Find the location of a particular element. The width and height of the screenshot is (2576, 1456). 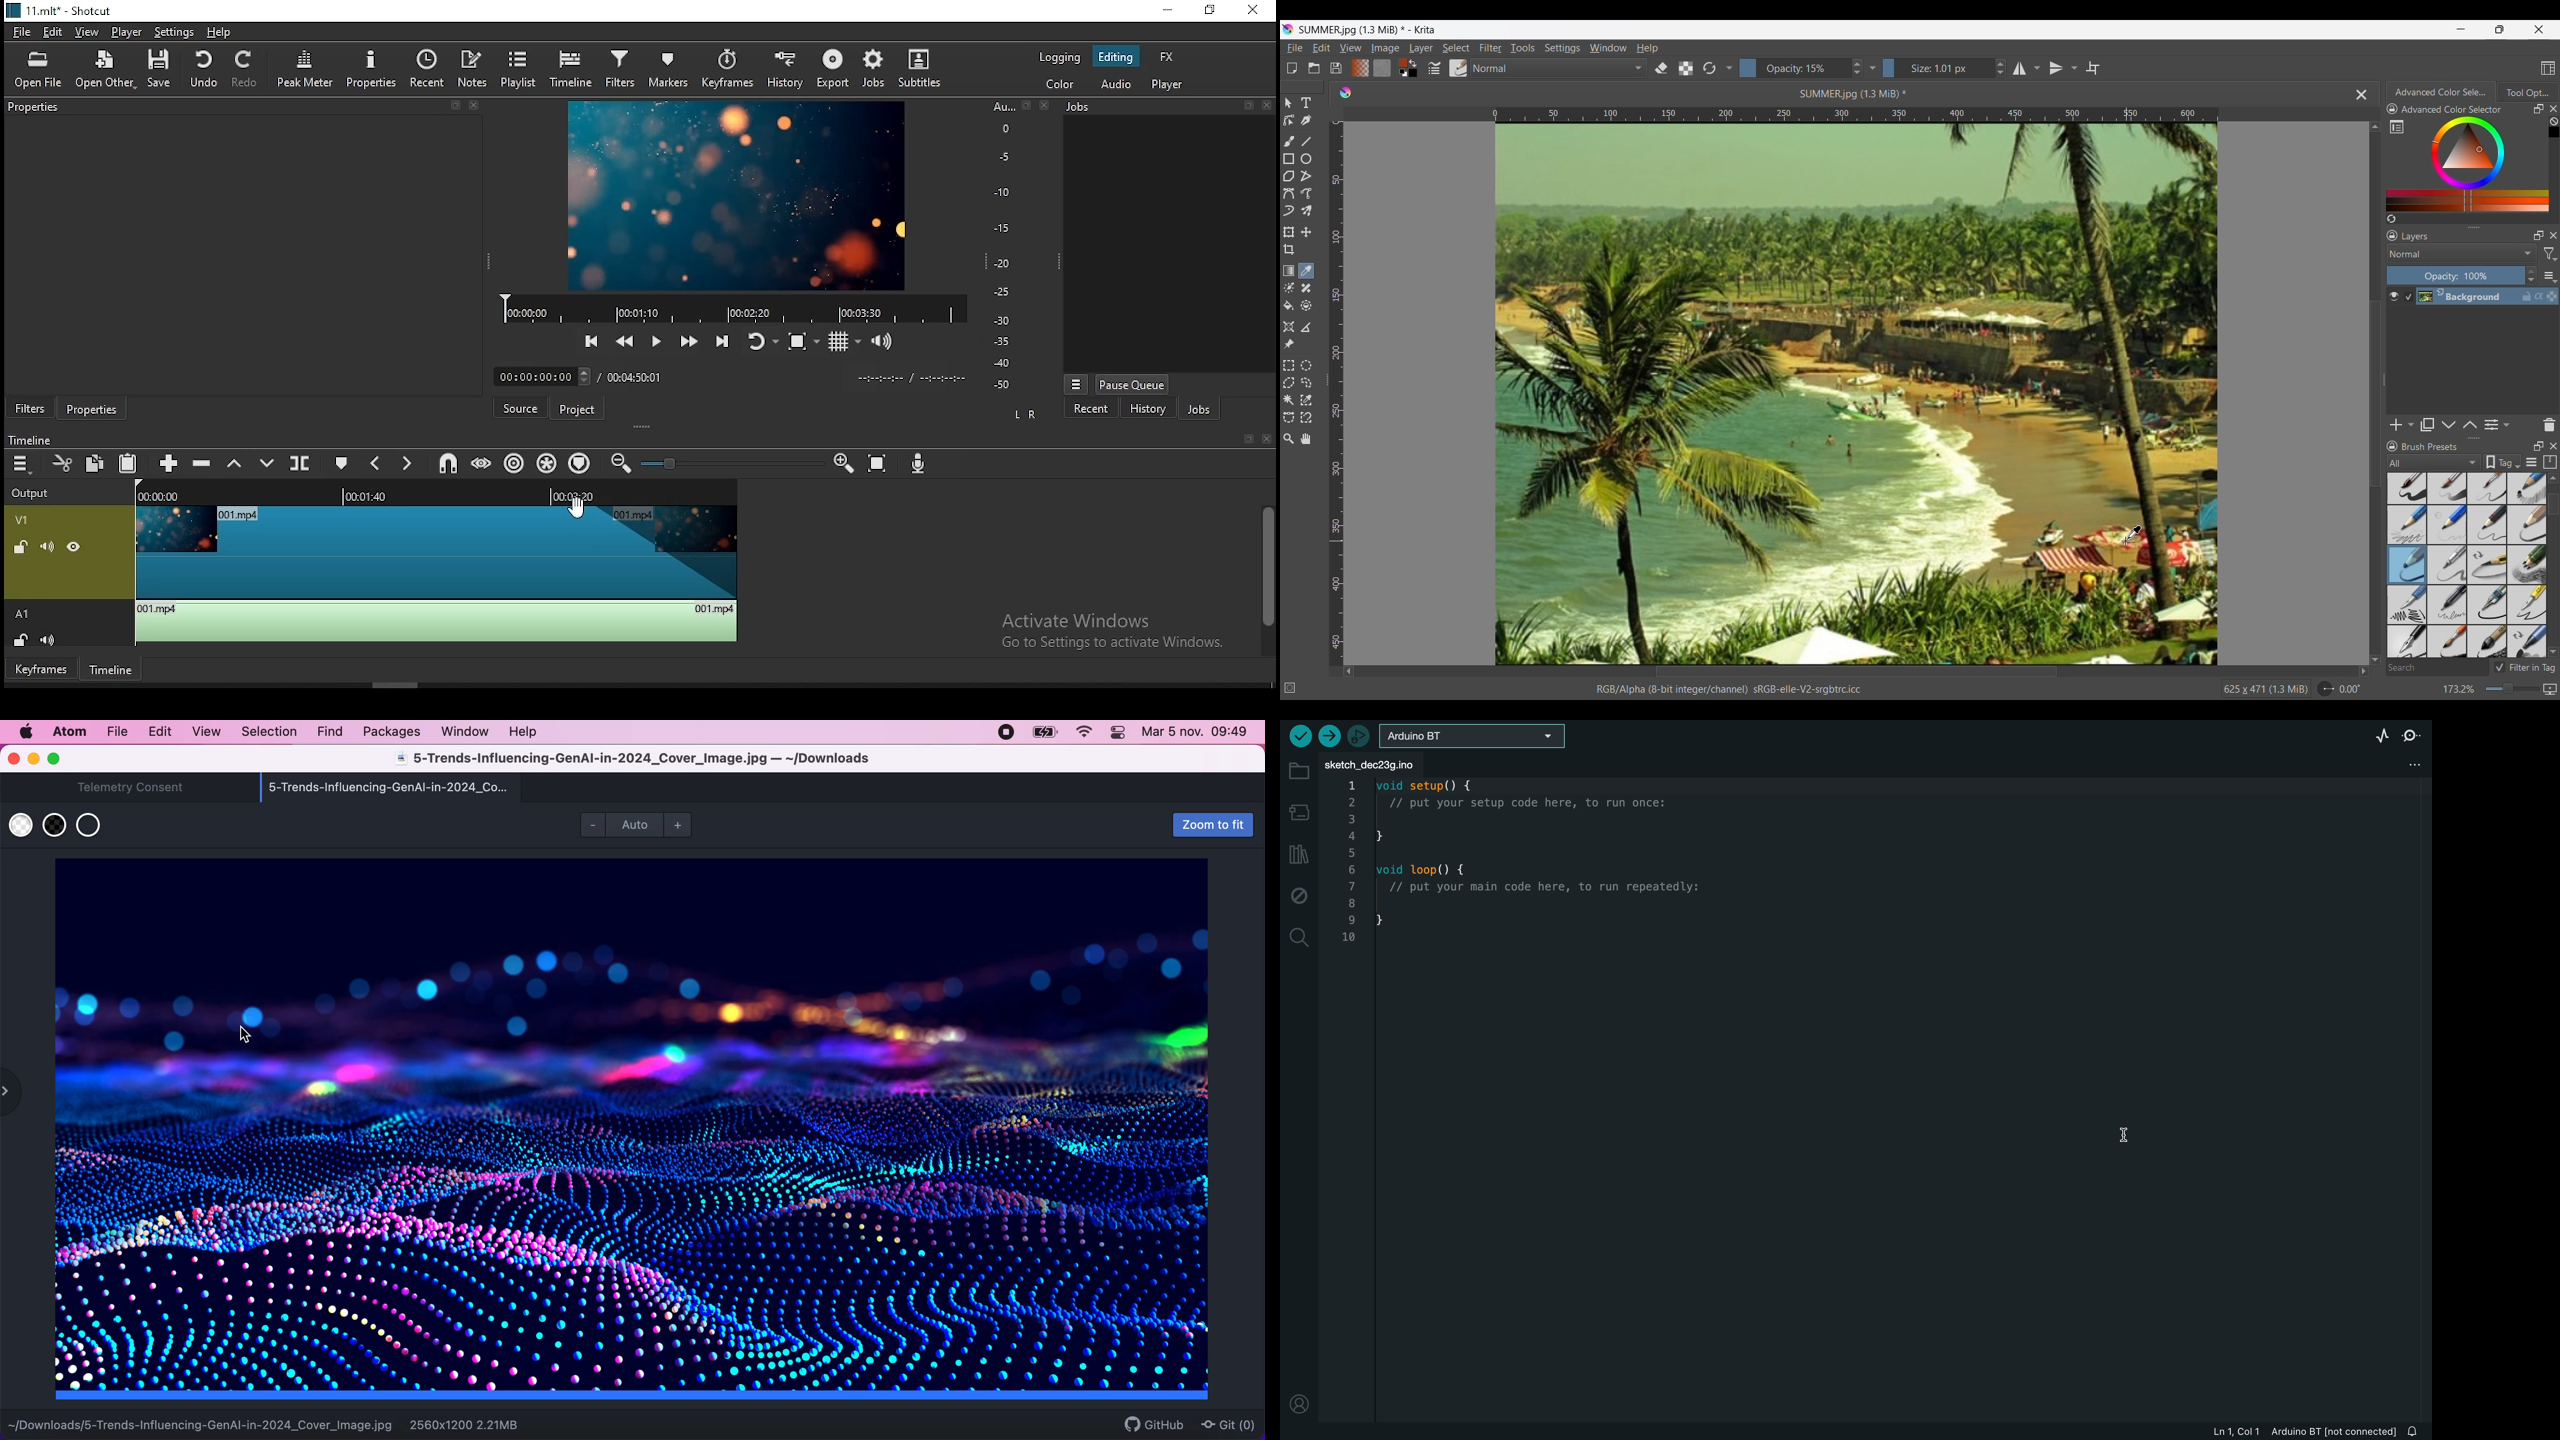

auto is located at coordinates (634, 827).